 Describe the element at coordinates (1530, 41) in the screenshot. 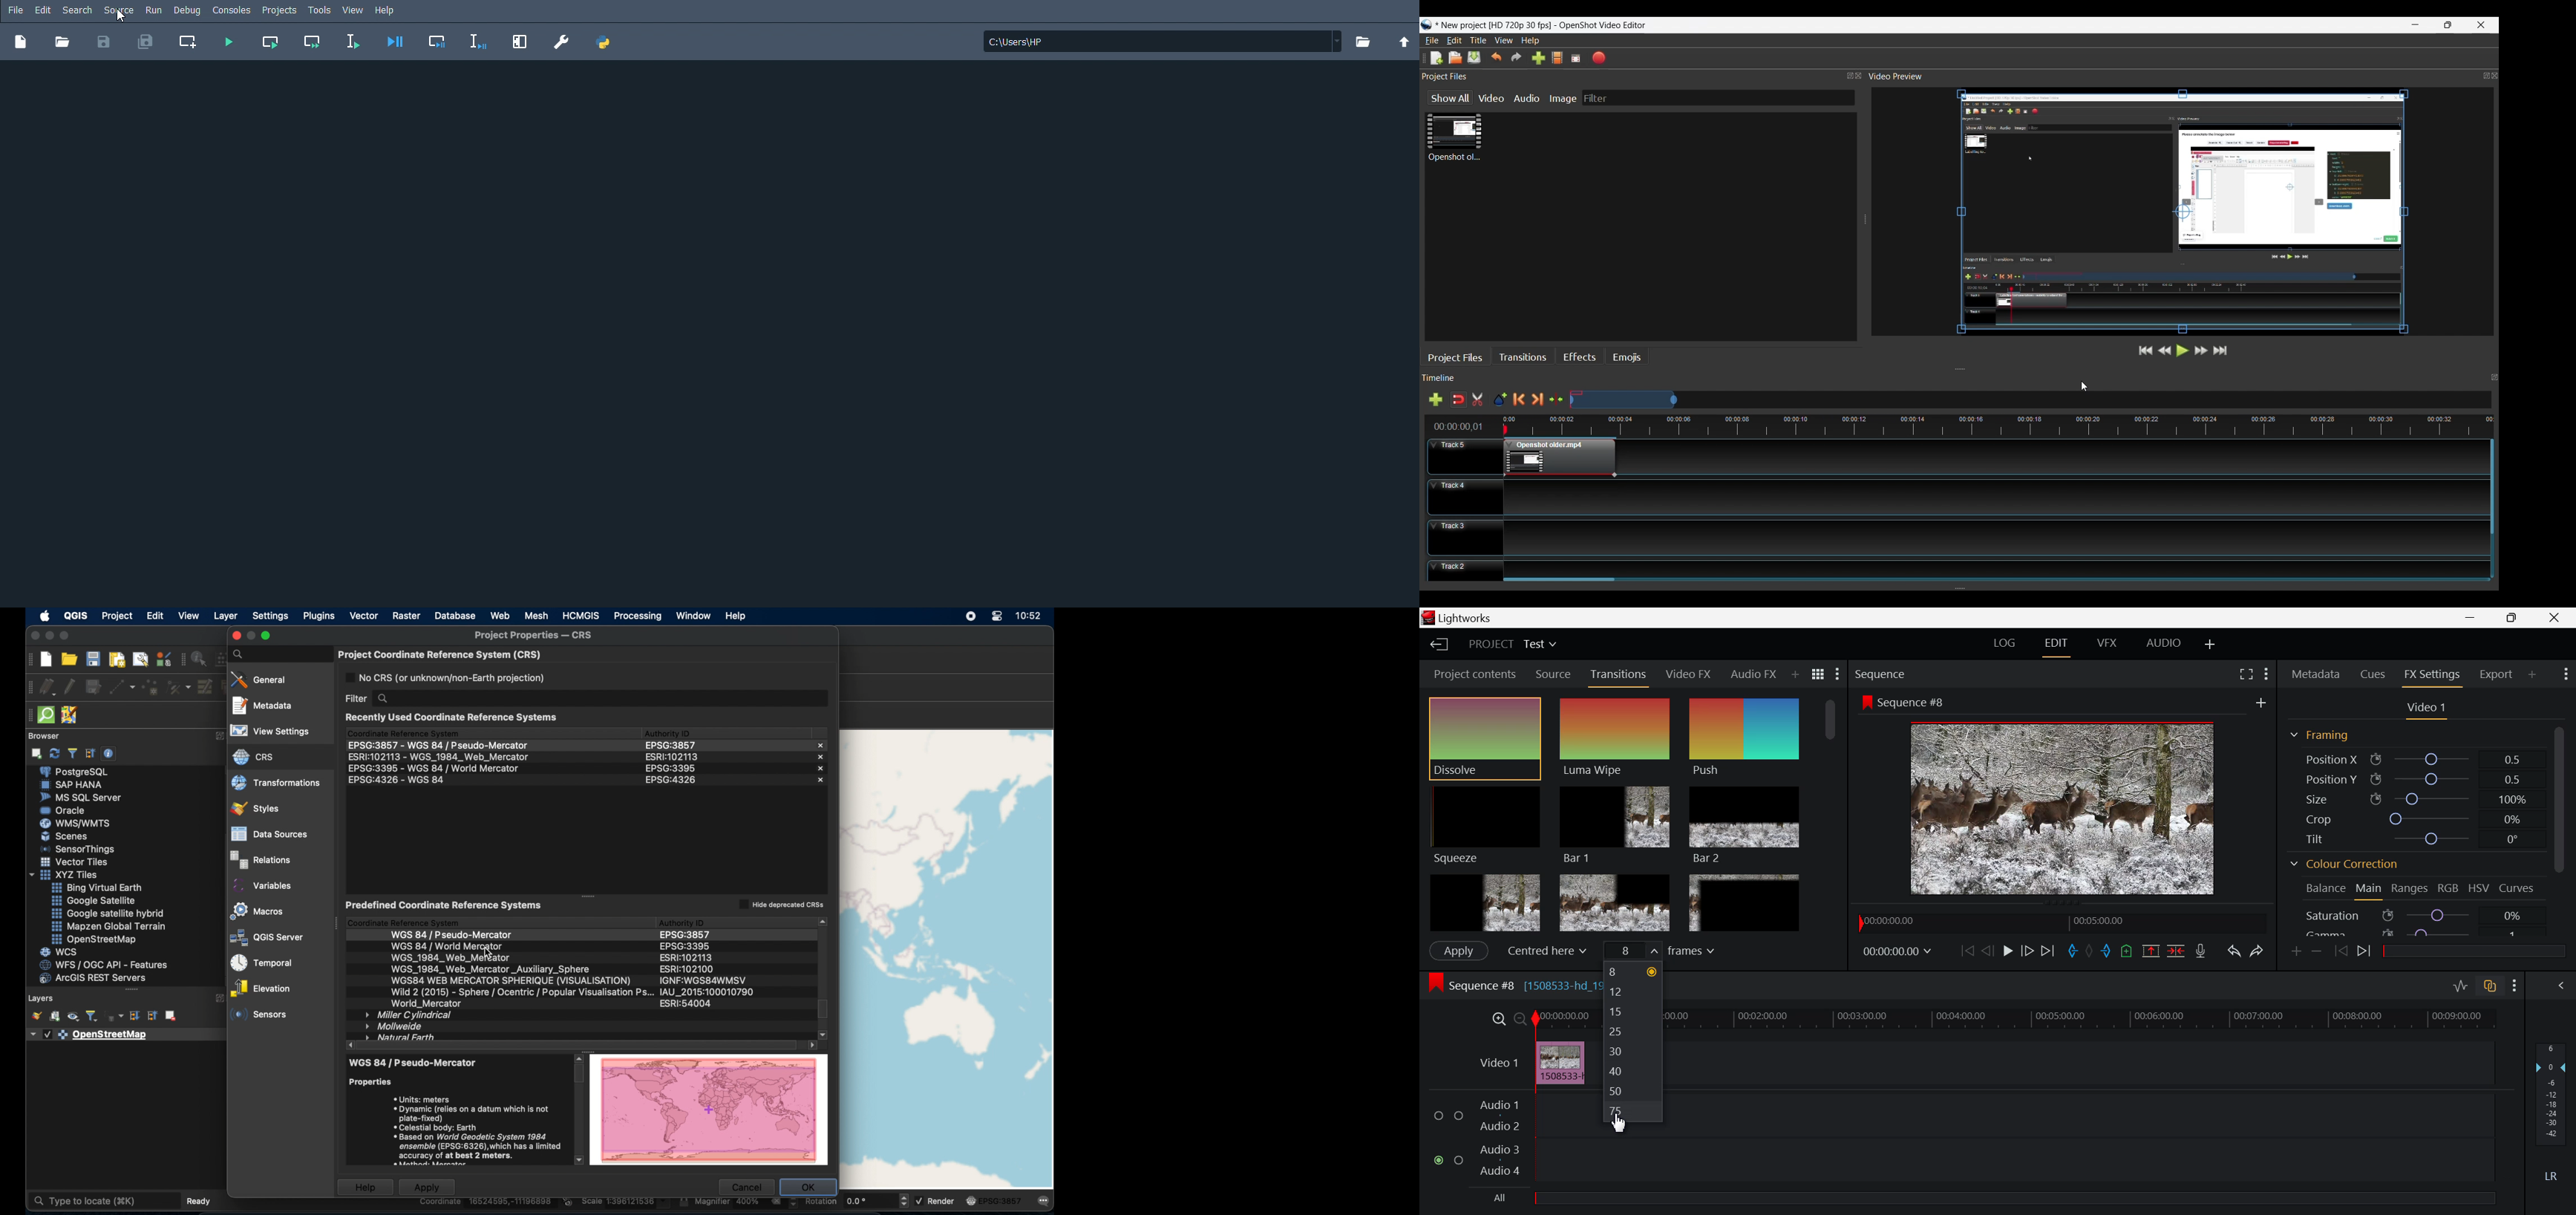

I see `Help` at that location.